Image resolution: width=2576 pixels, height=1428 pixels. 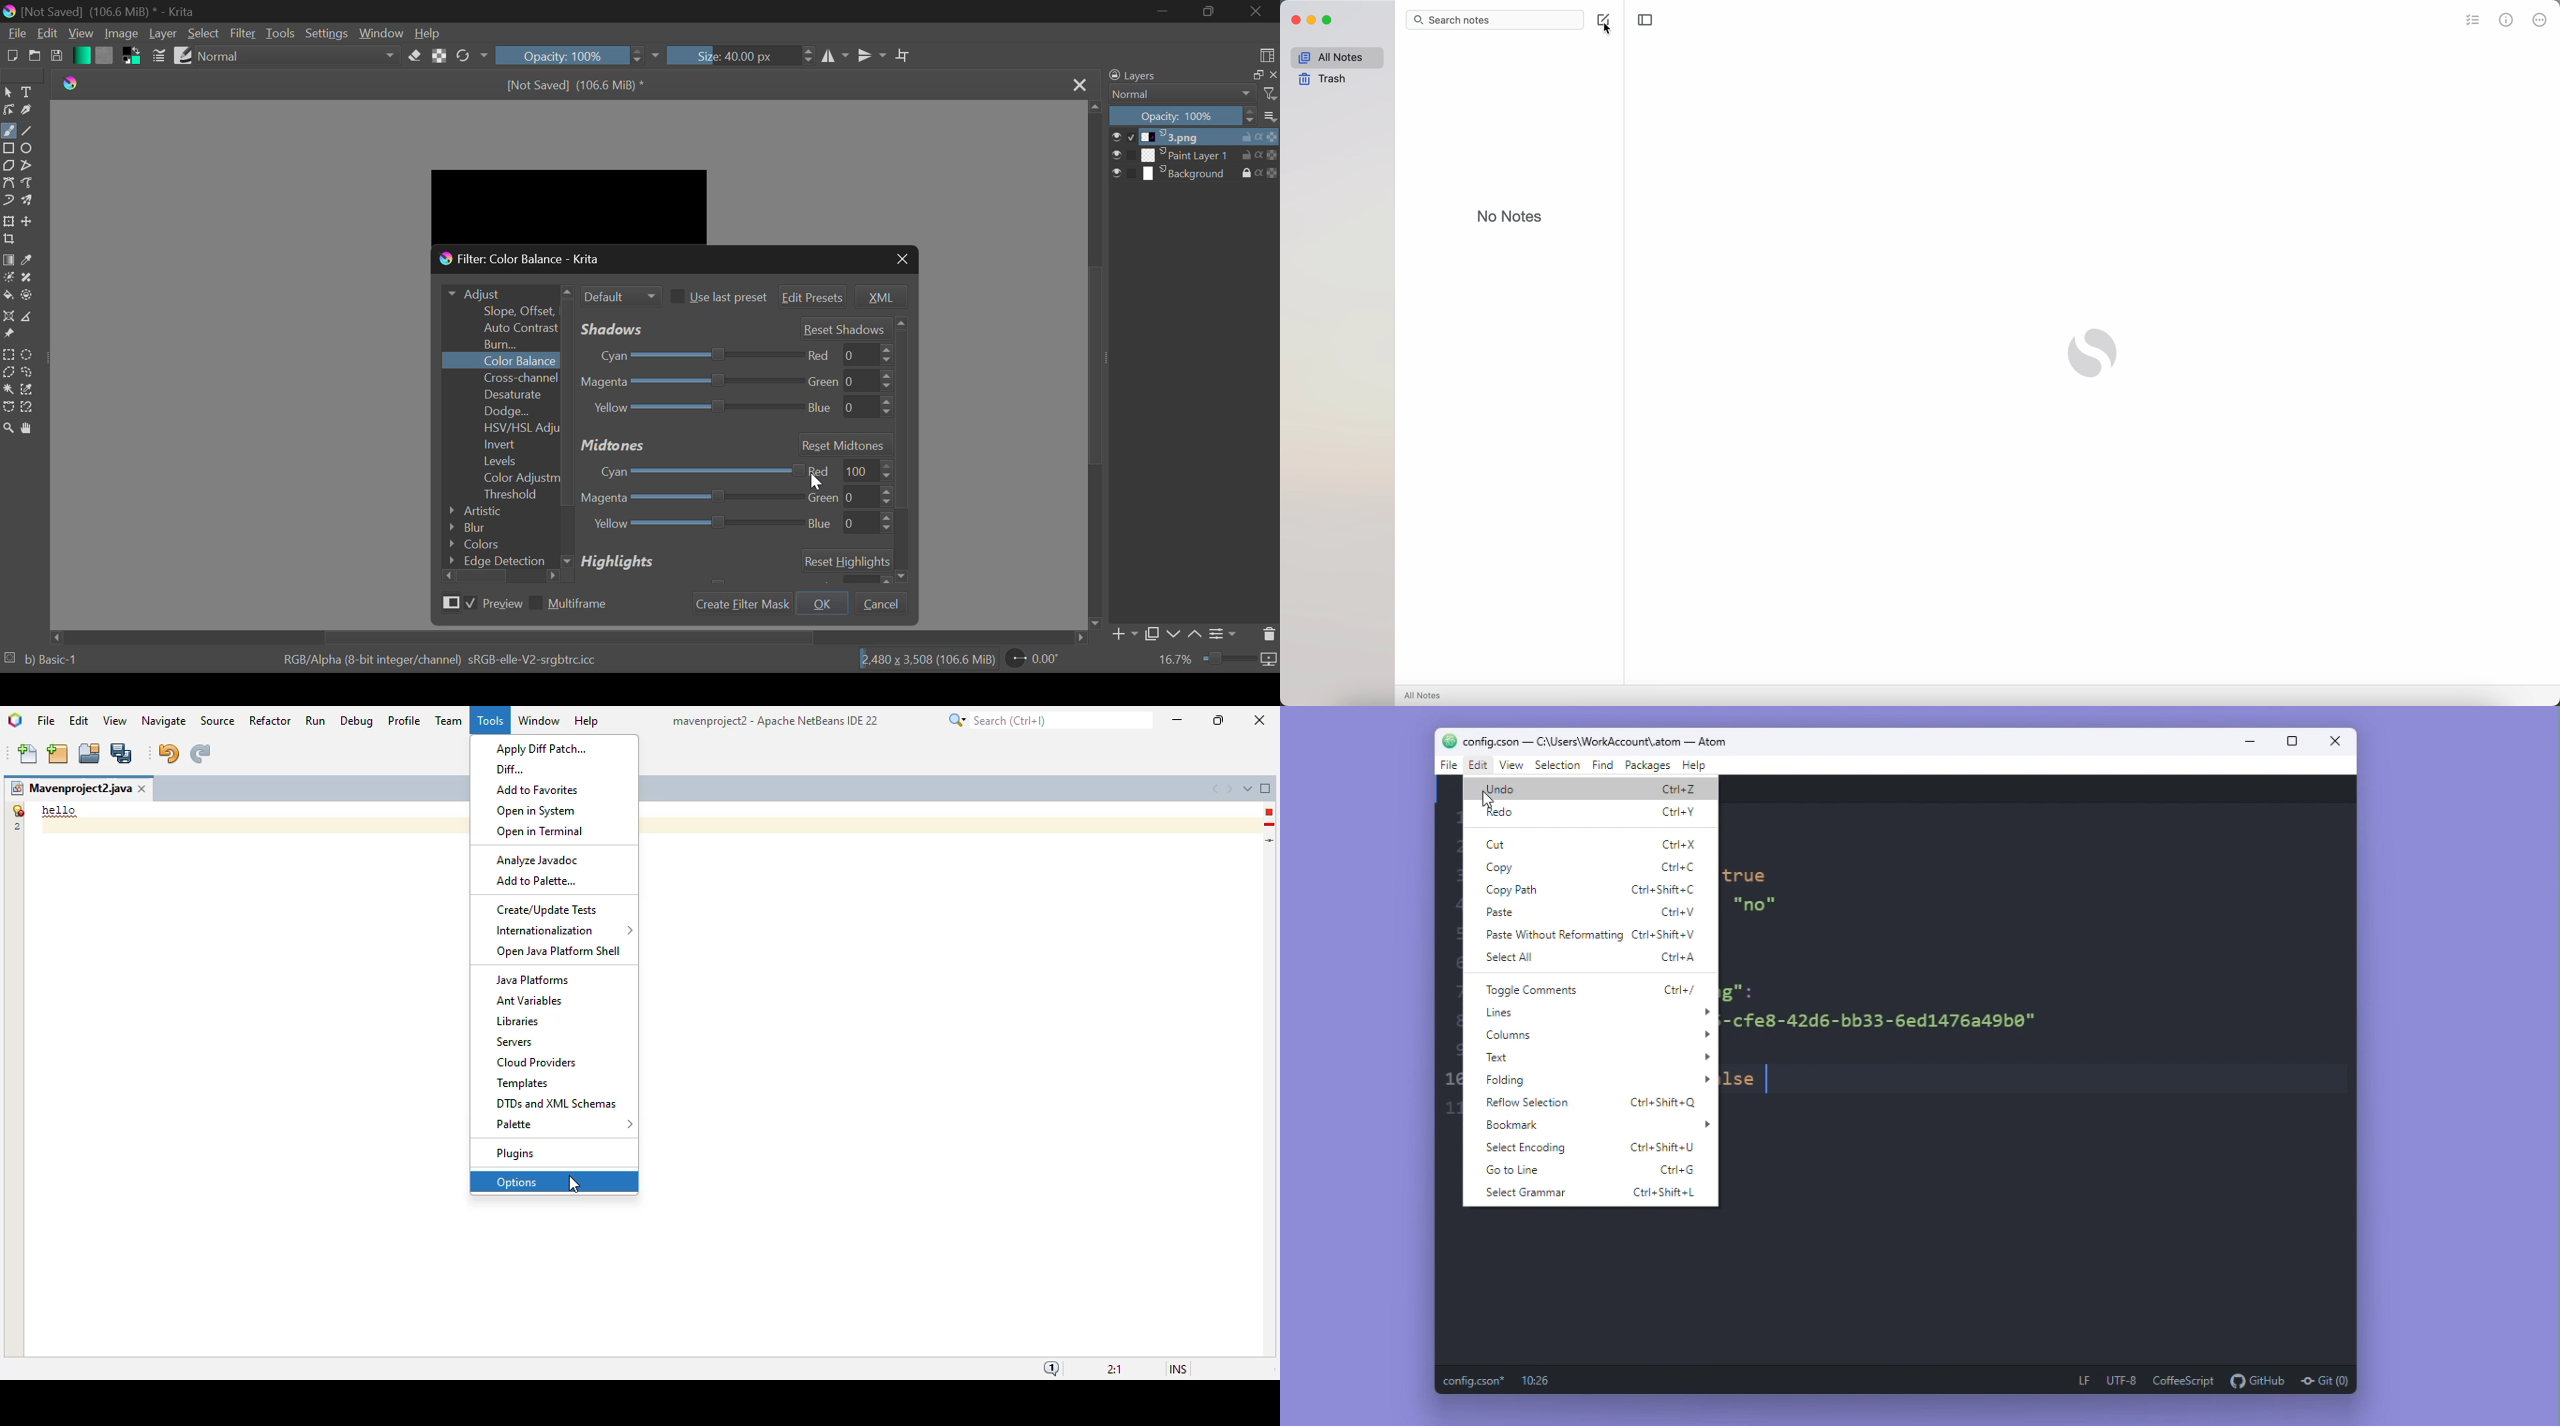 I want to click on title, so click(x=774, y=721).